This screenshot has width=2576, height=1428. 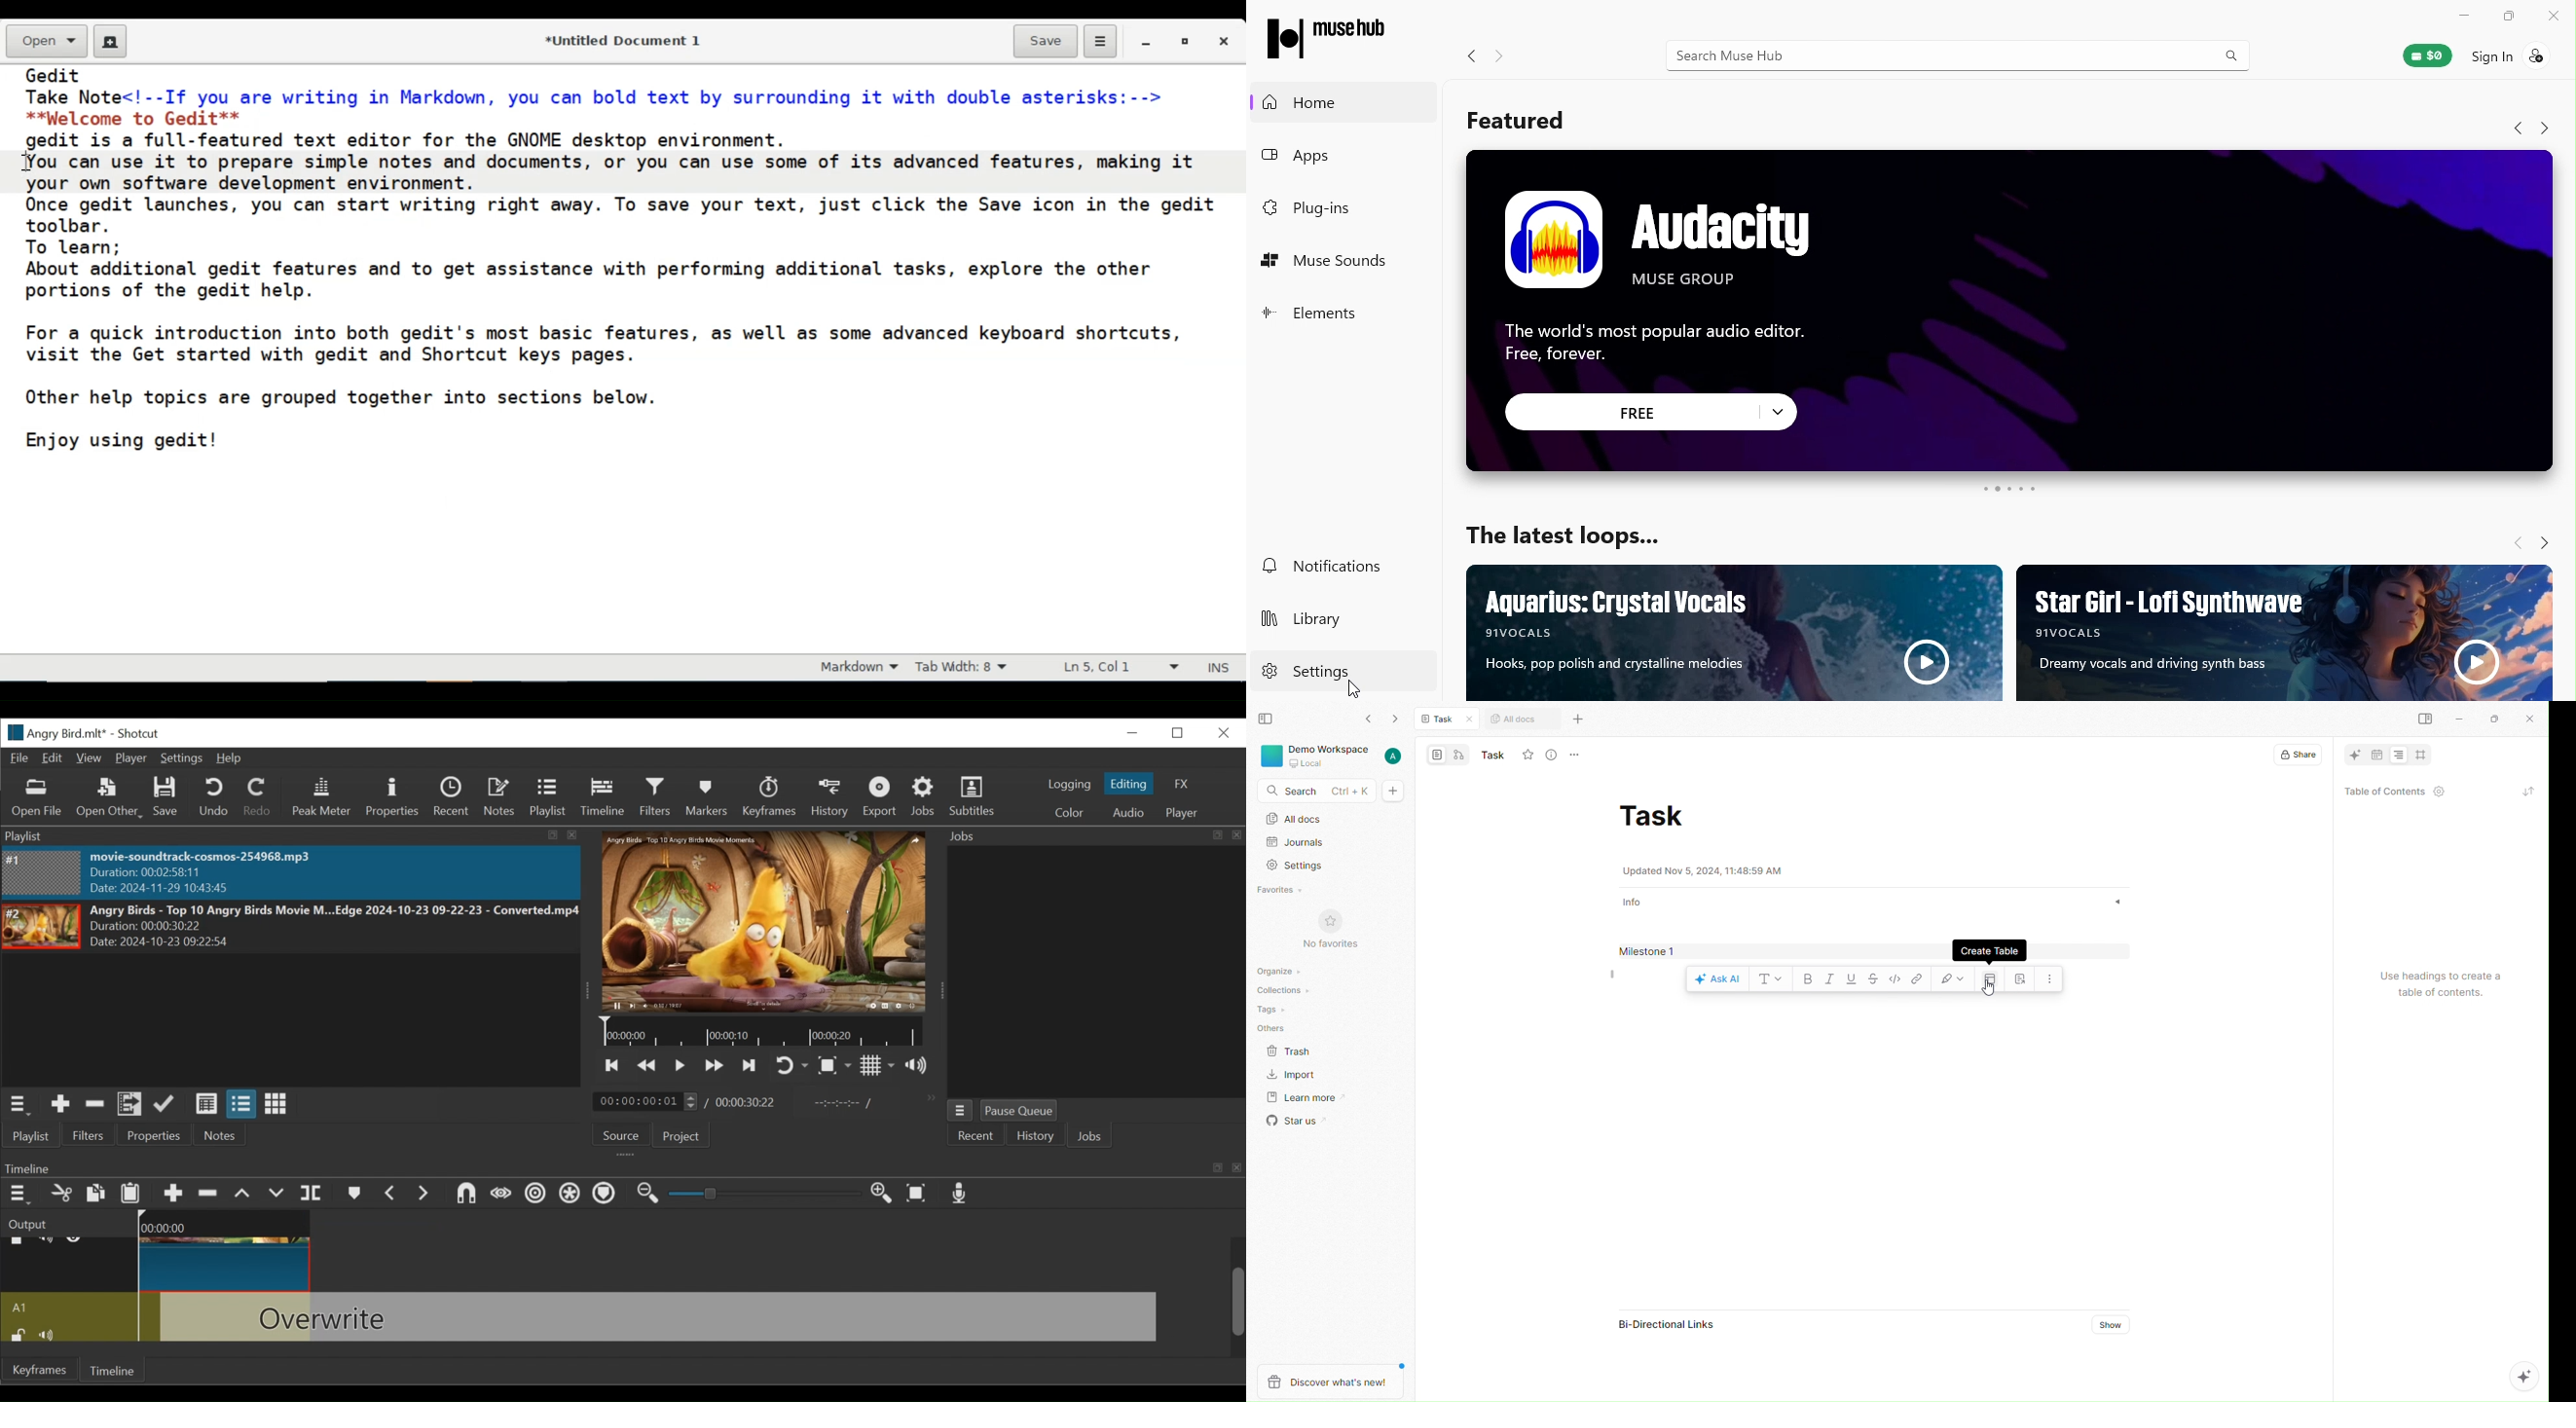 What do you see at coordinates (1326, 563) in the screenshot?
I see `Notifications` at bounding box center [1326, 563].